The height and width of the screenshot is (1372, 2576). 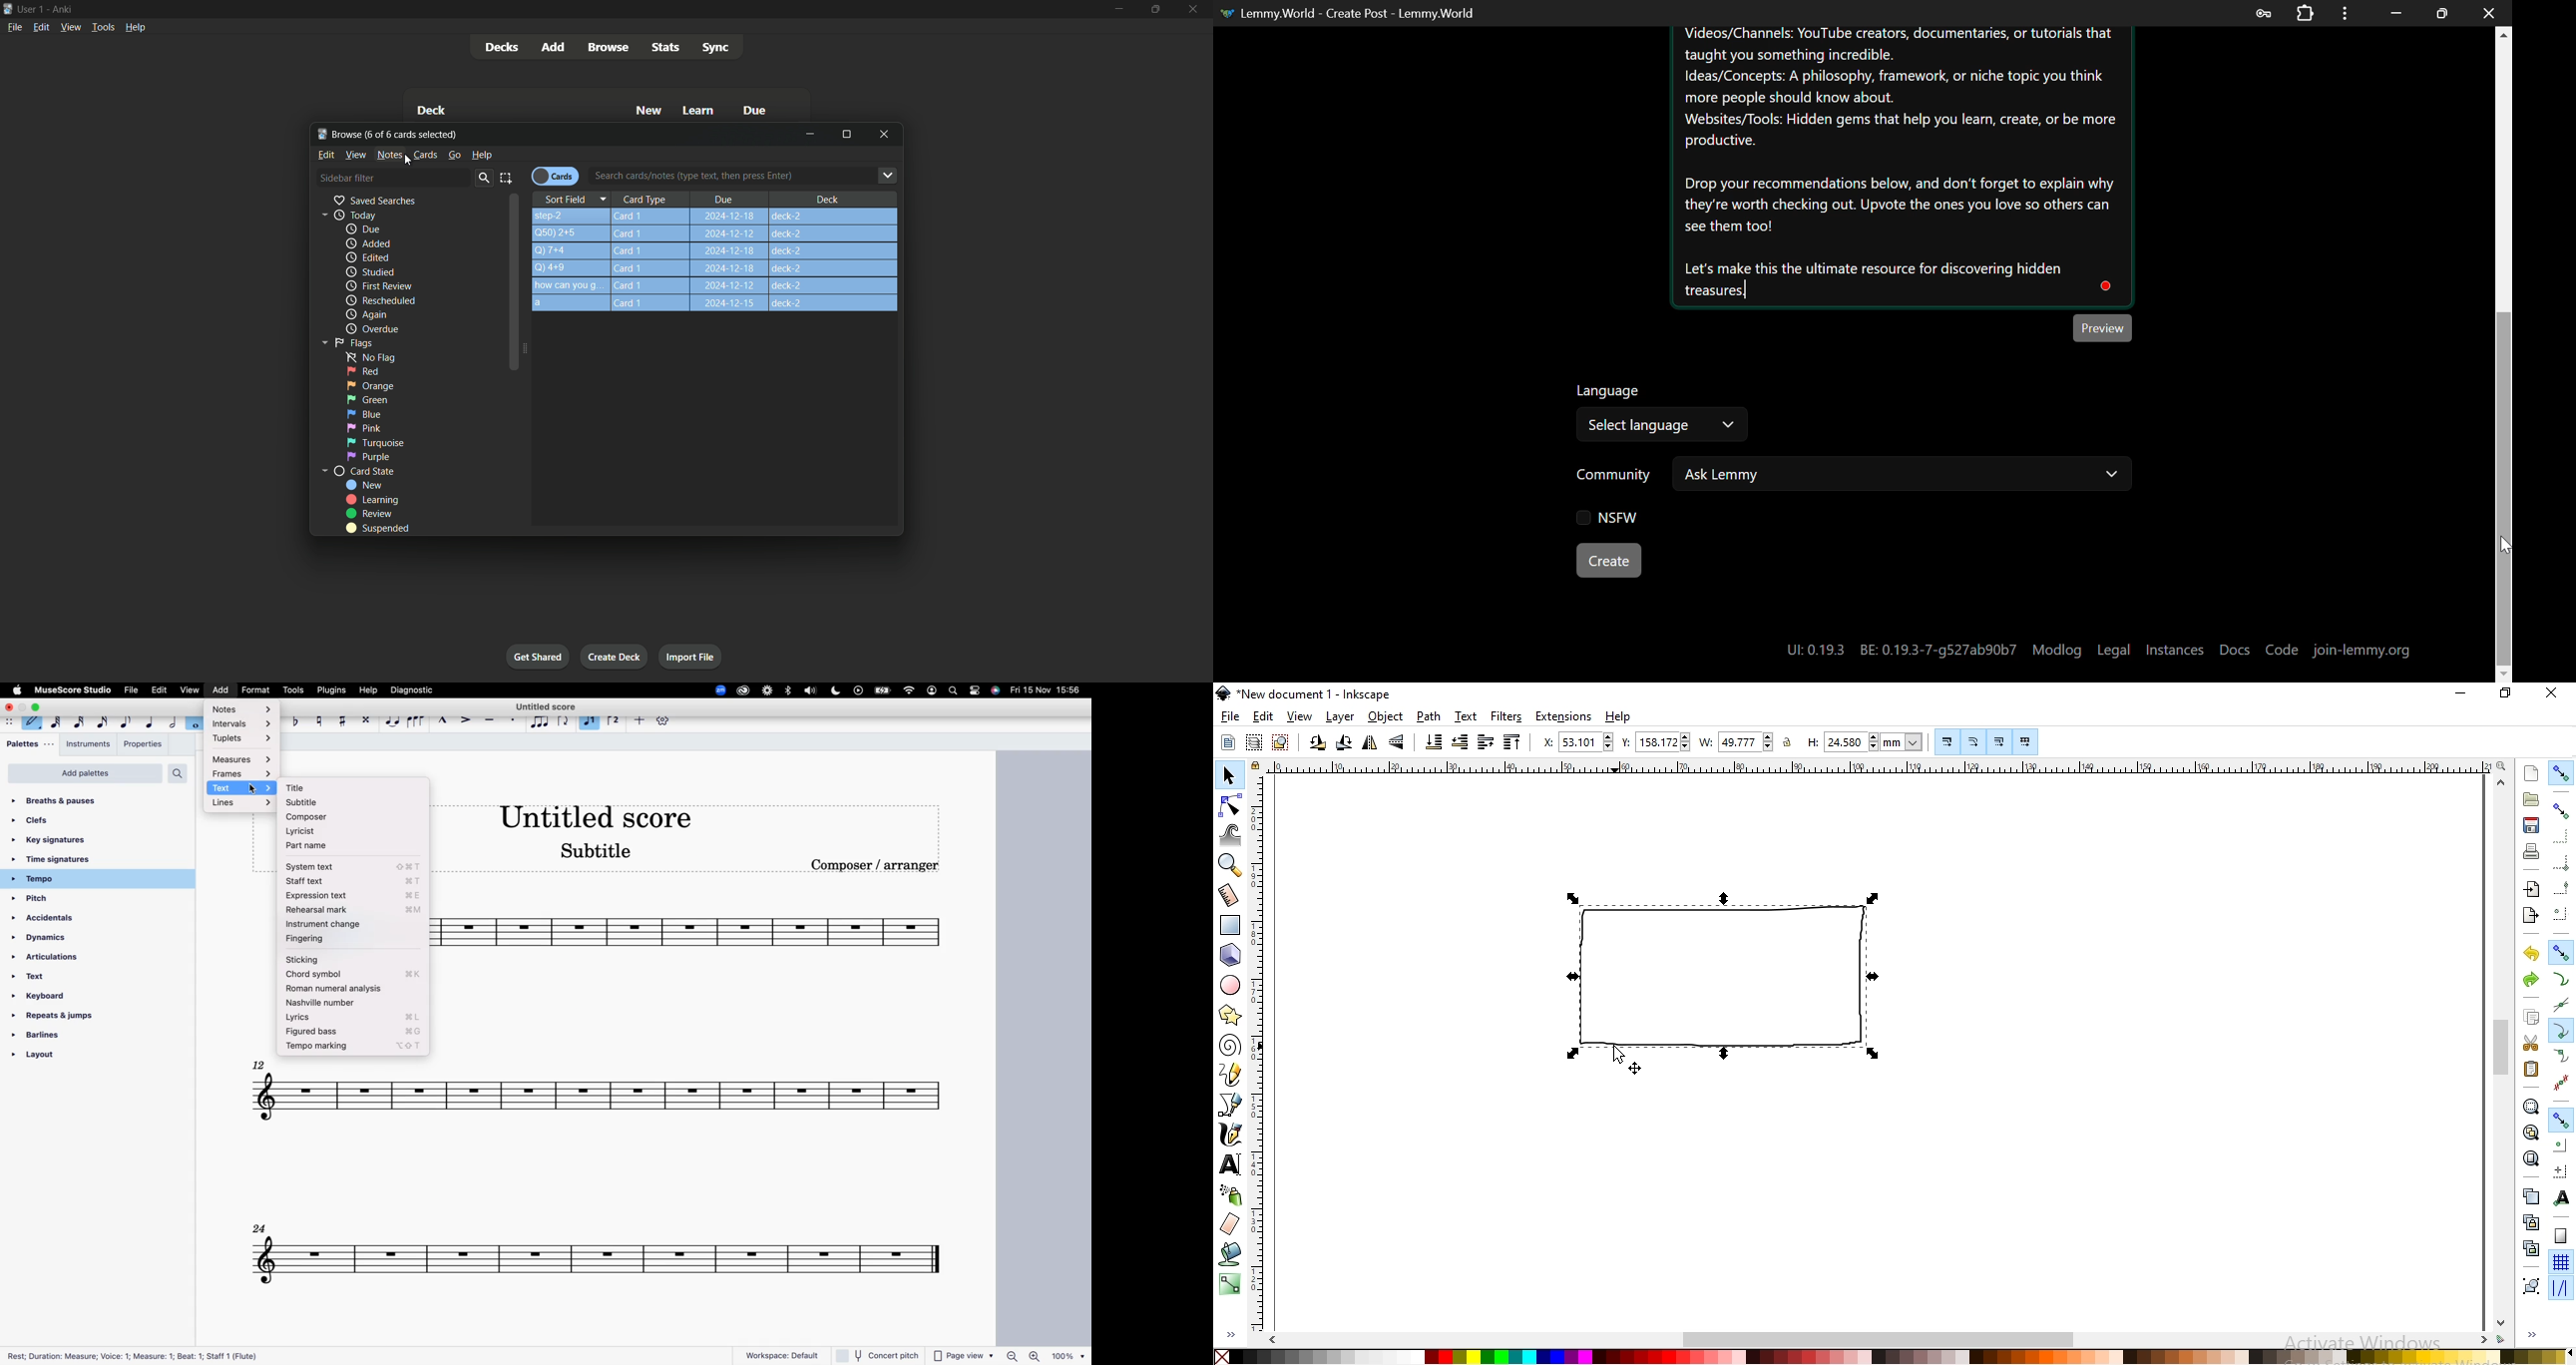 I want to click on fill bounded areas, so click(x=1234, y=1253).